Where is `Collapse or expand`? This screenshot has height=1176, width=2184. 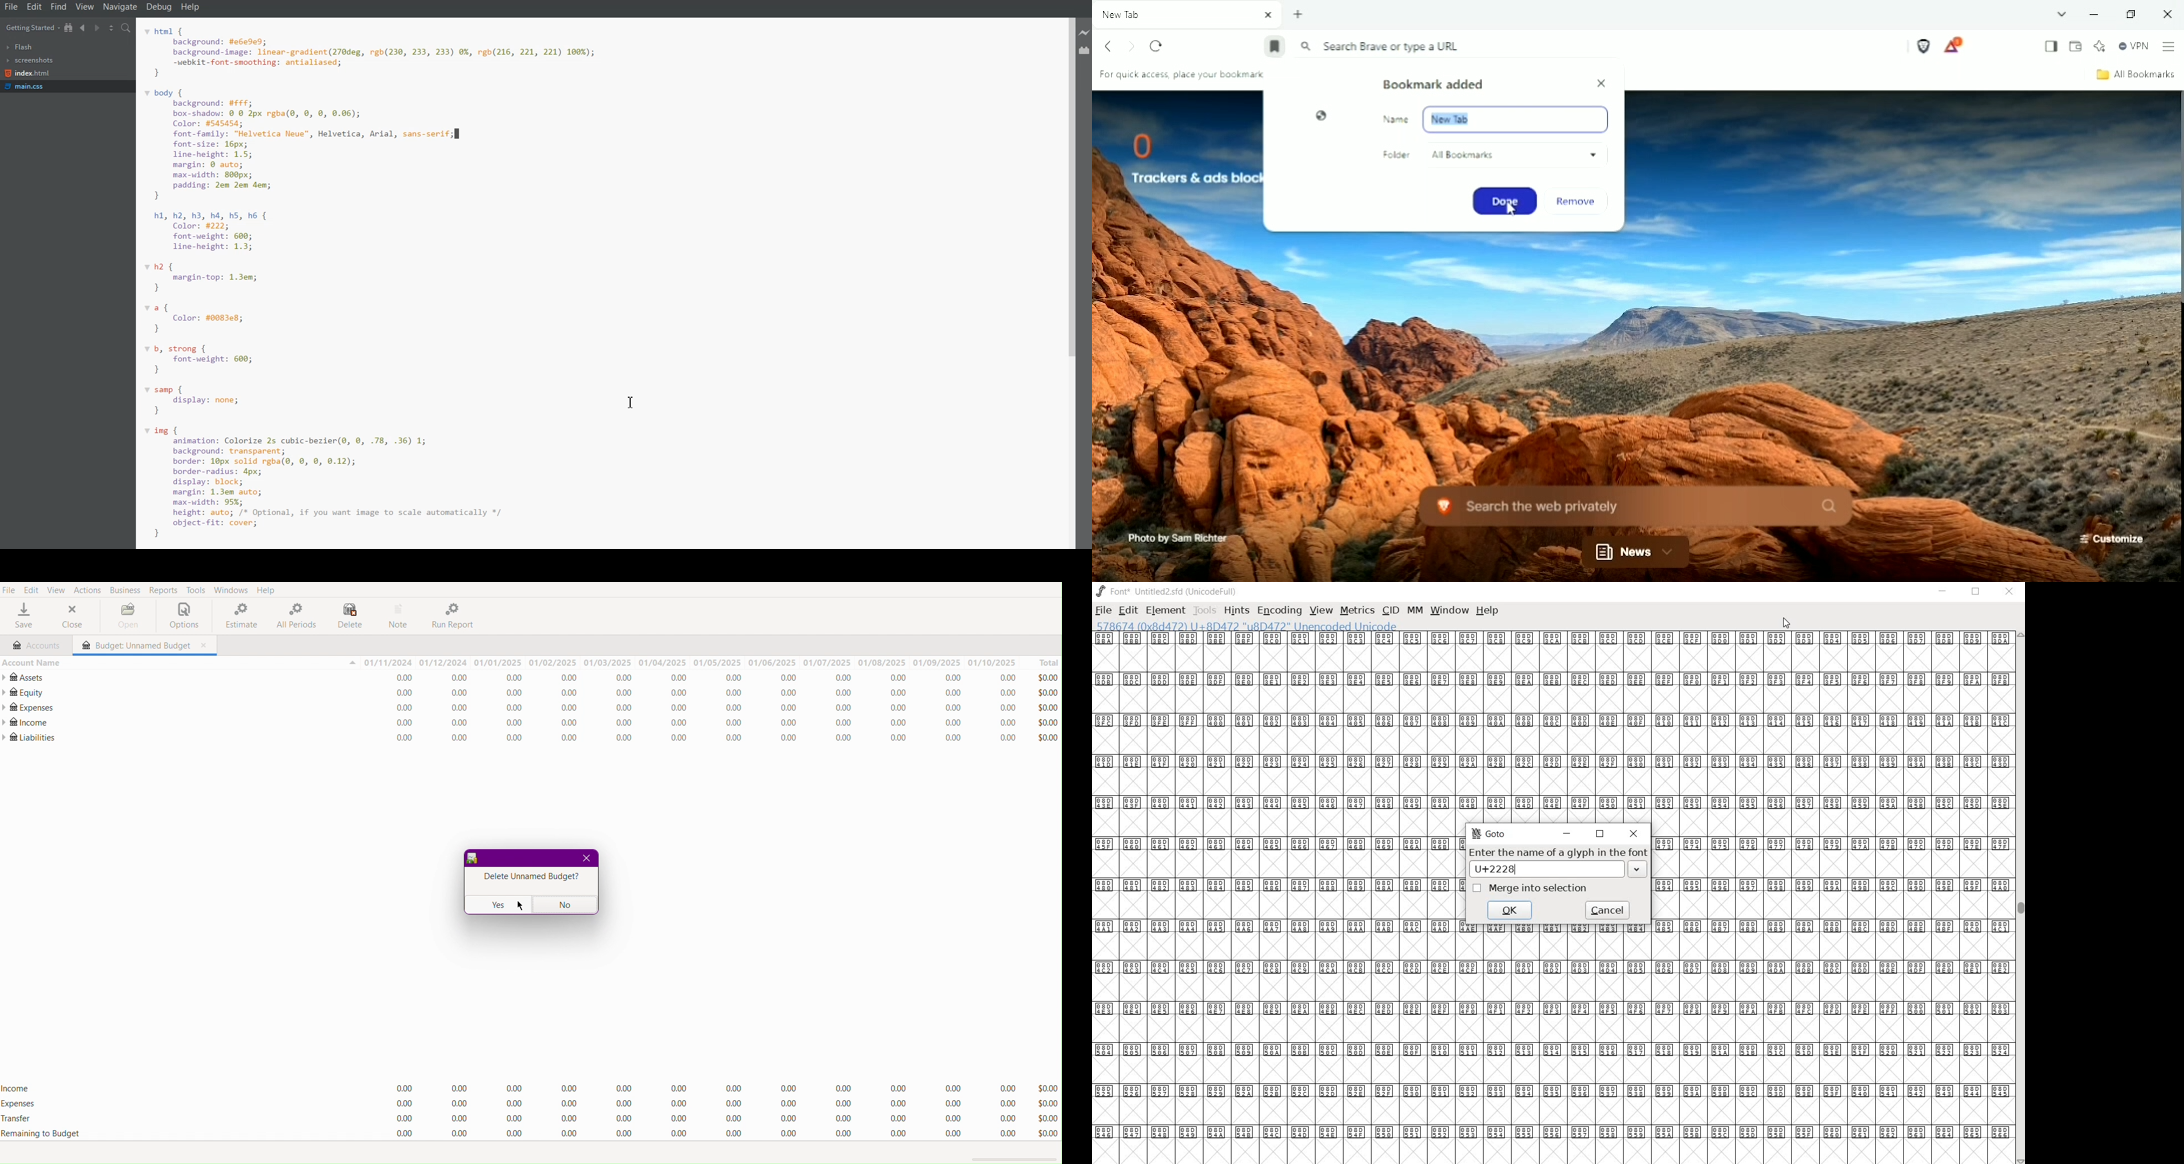
Collapse or expand is located at coordinates (351, 663).